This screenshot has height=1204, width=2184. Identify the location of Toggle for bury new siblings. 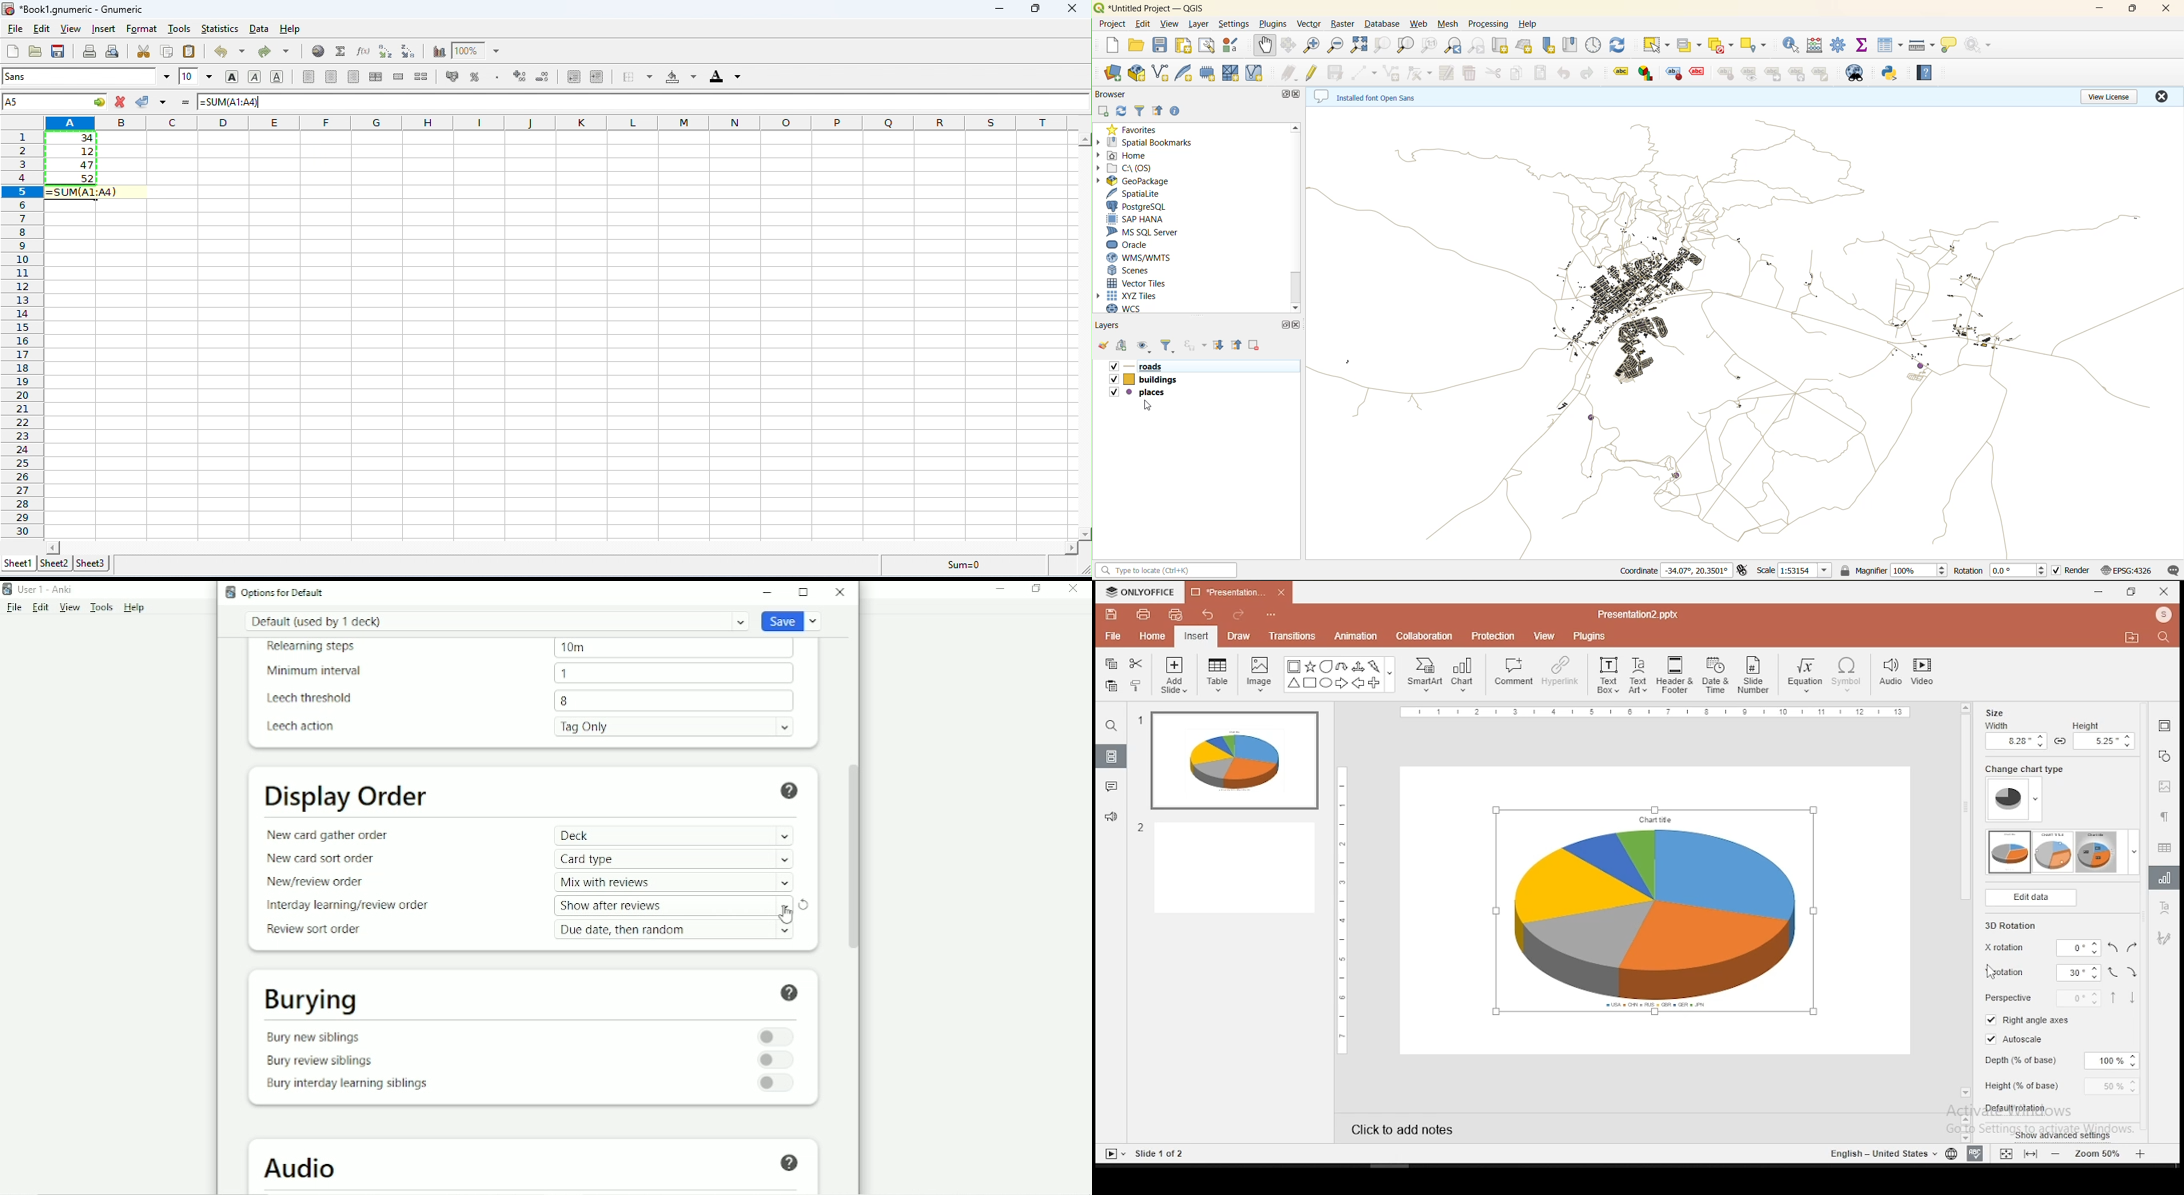
(776, 1037).